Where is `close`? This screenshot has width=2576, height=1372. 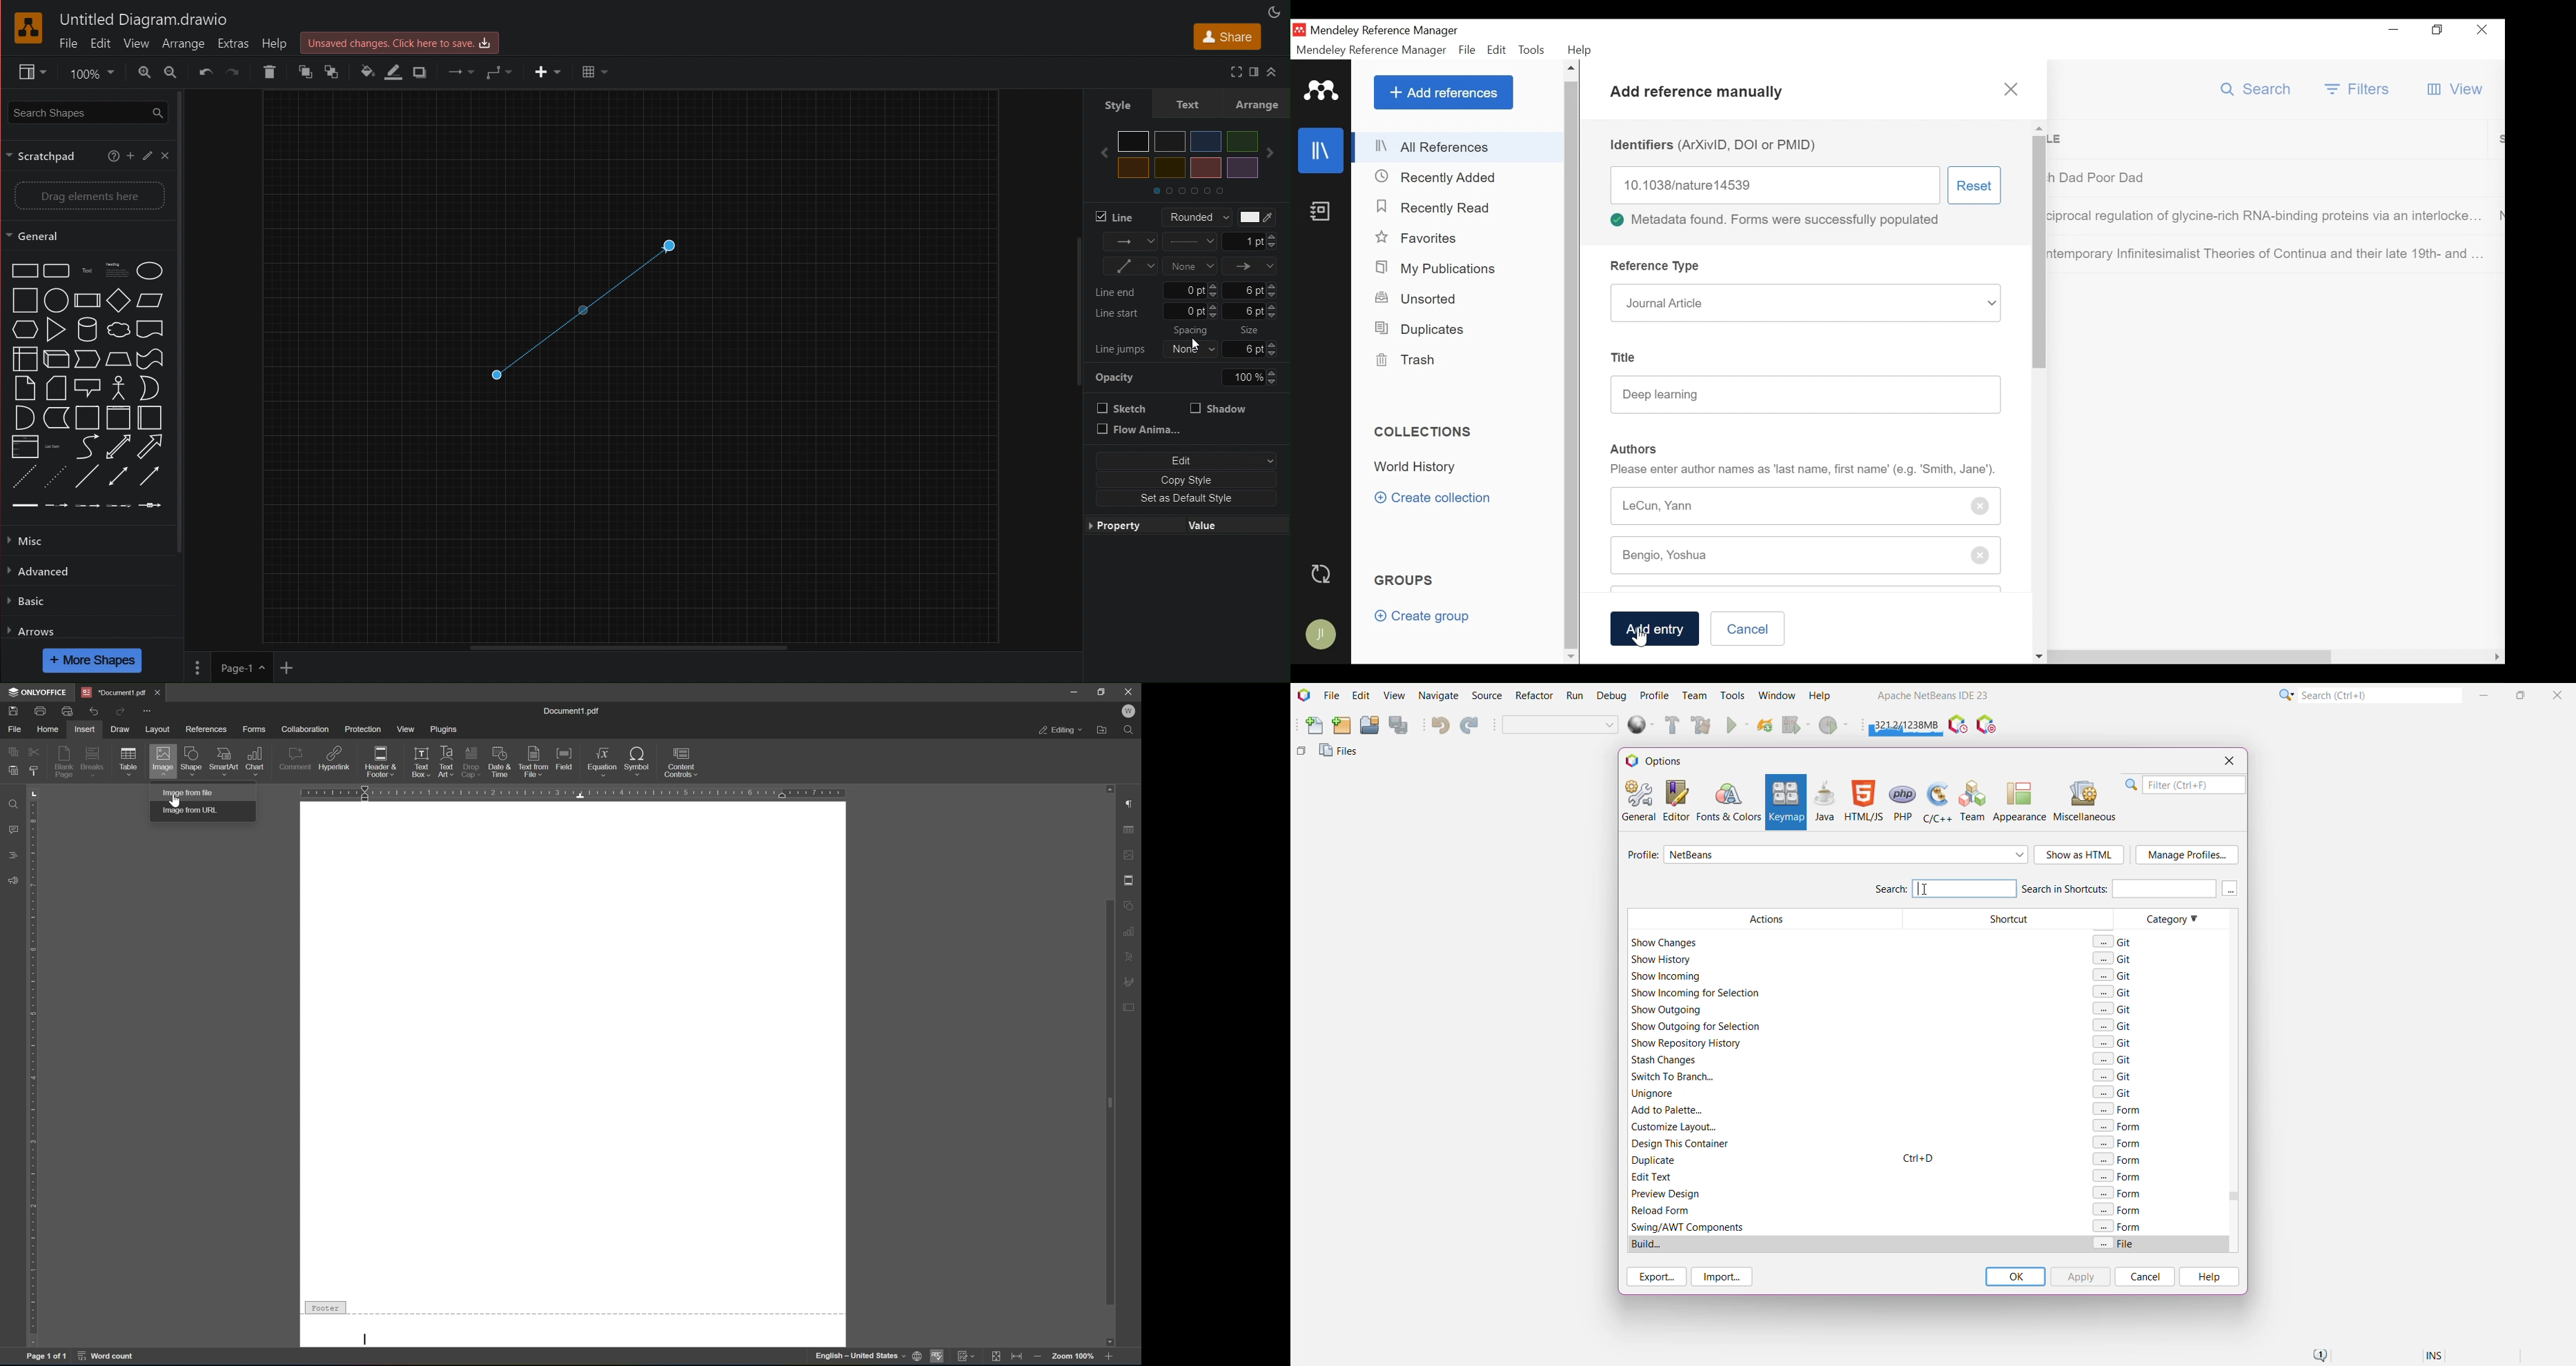
close is located at coordinates (2013, 89).